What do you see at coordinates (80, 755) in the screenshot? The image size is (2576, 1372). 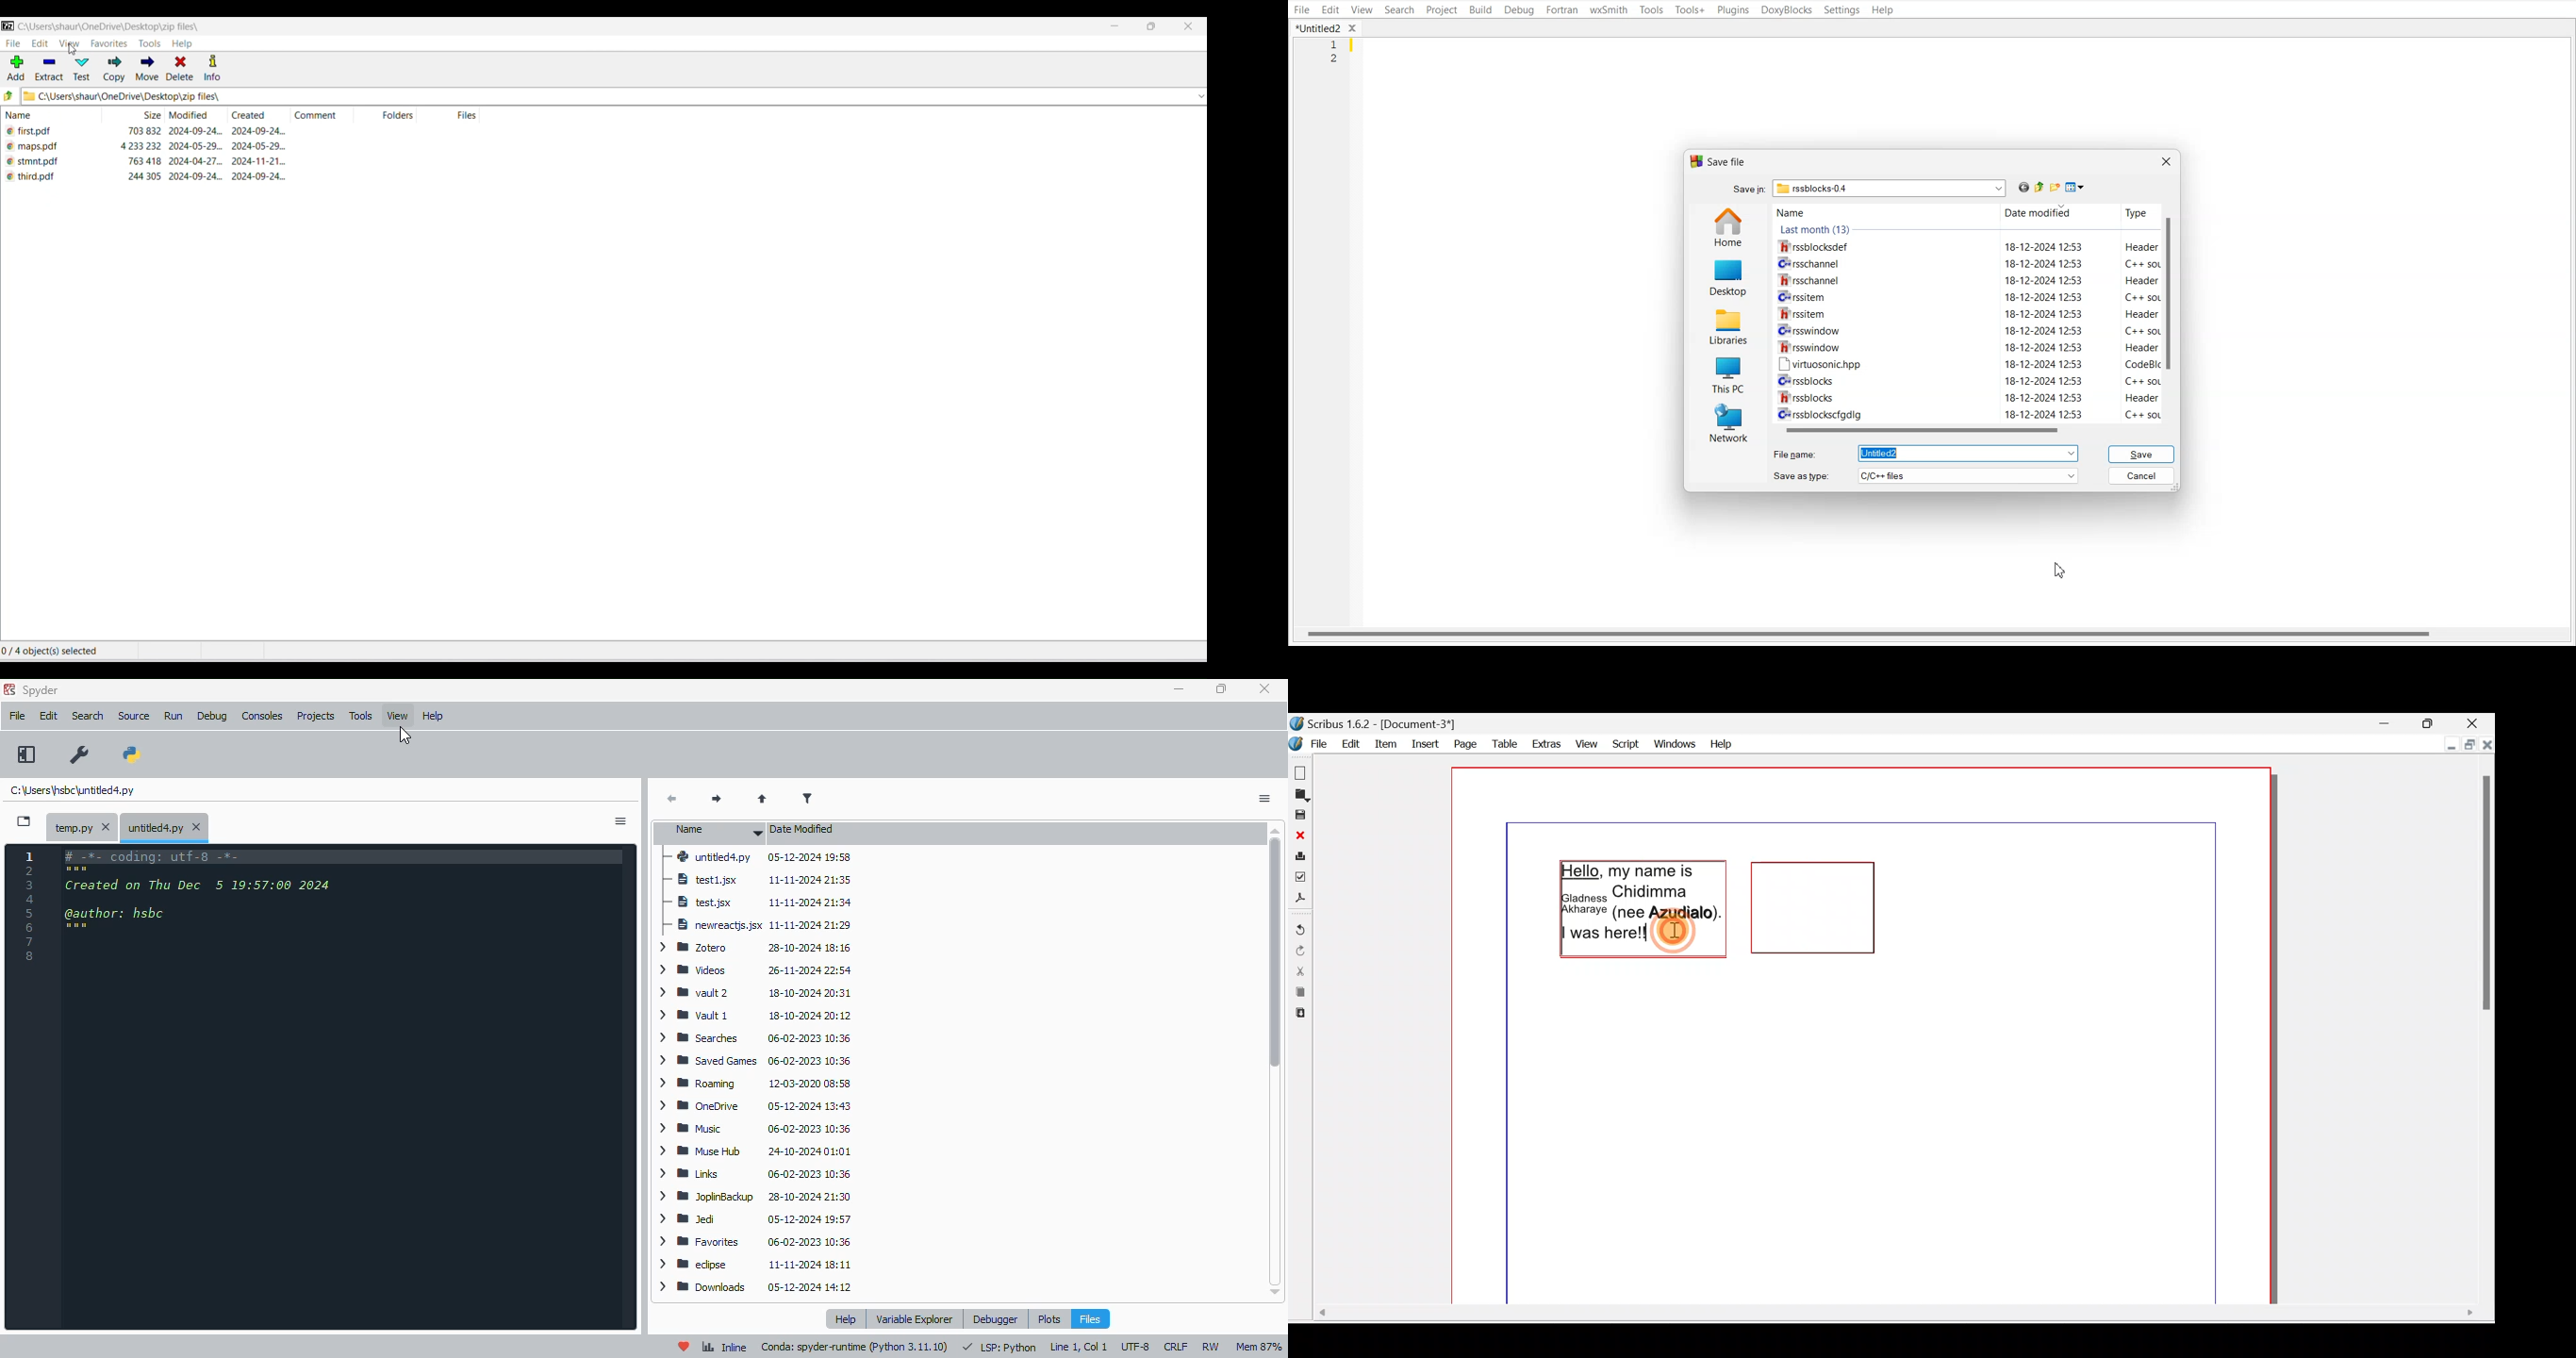 I see `preferences` at bounding box center [80, 755].